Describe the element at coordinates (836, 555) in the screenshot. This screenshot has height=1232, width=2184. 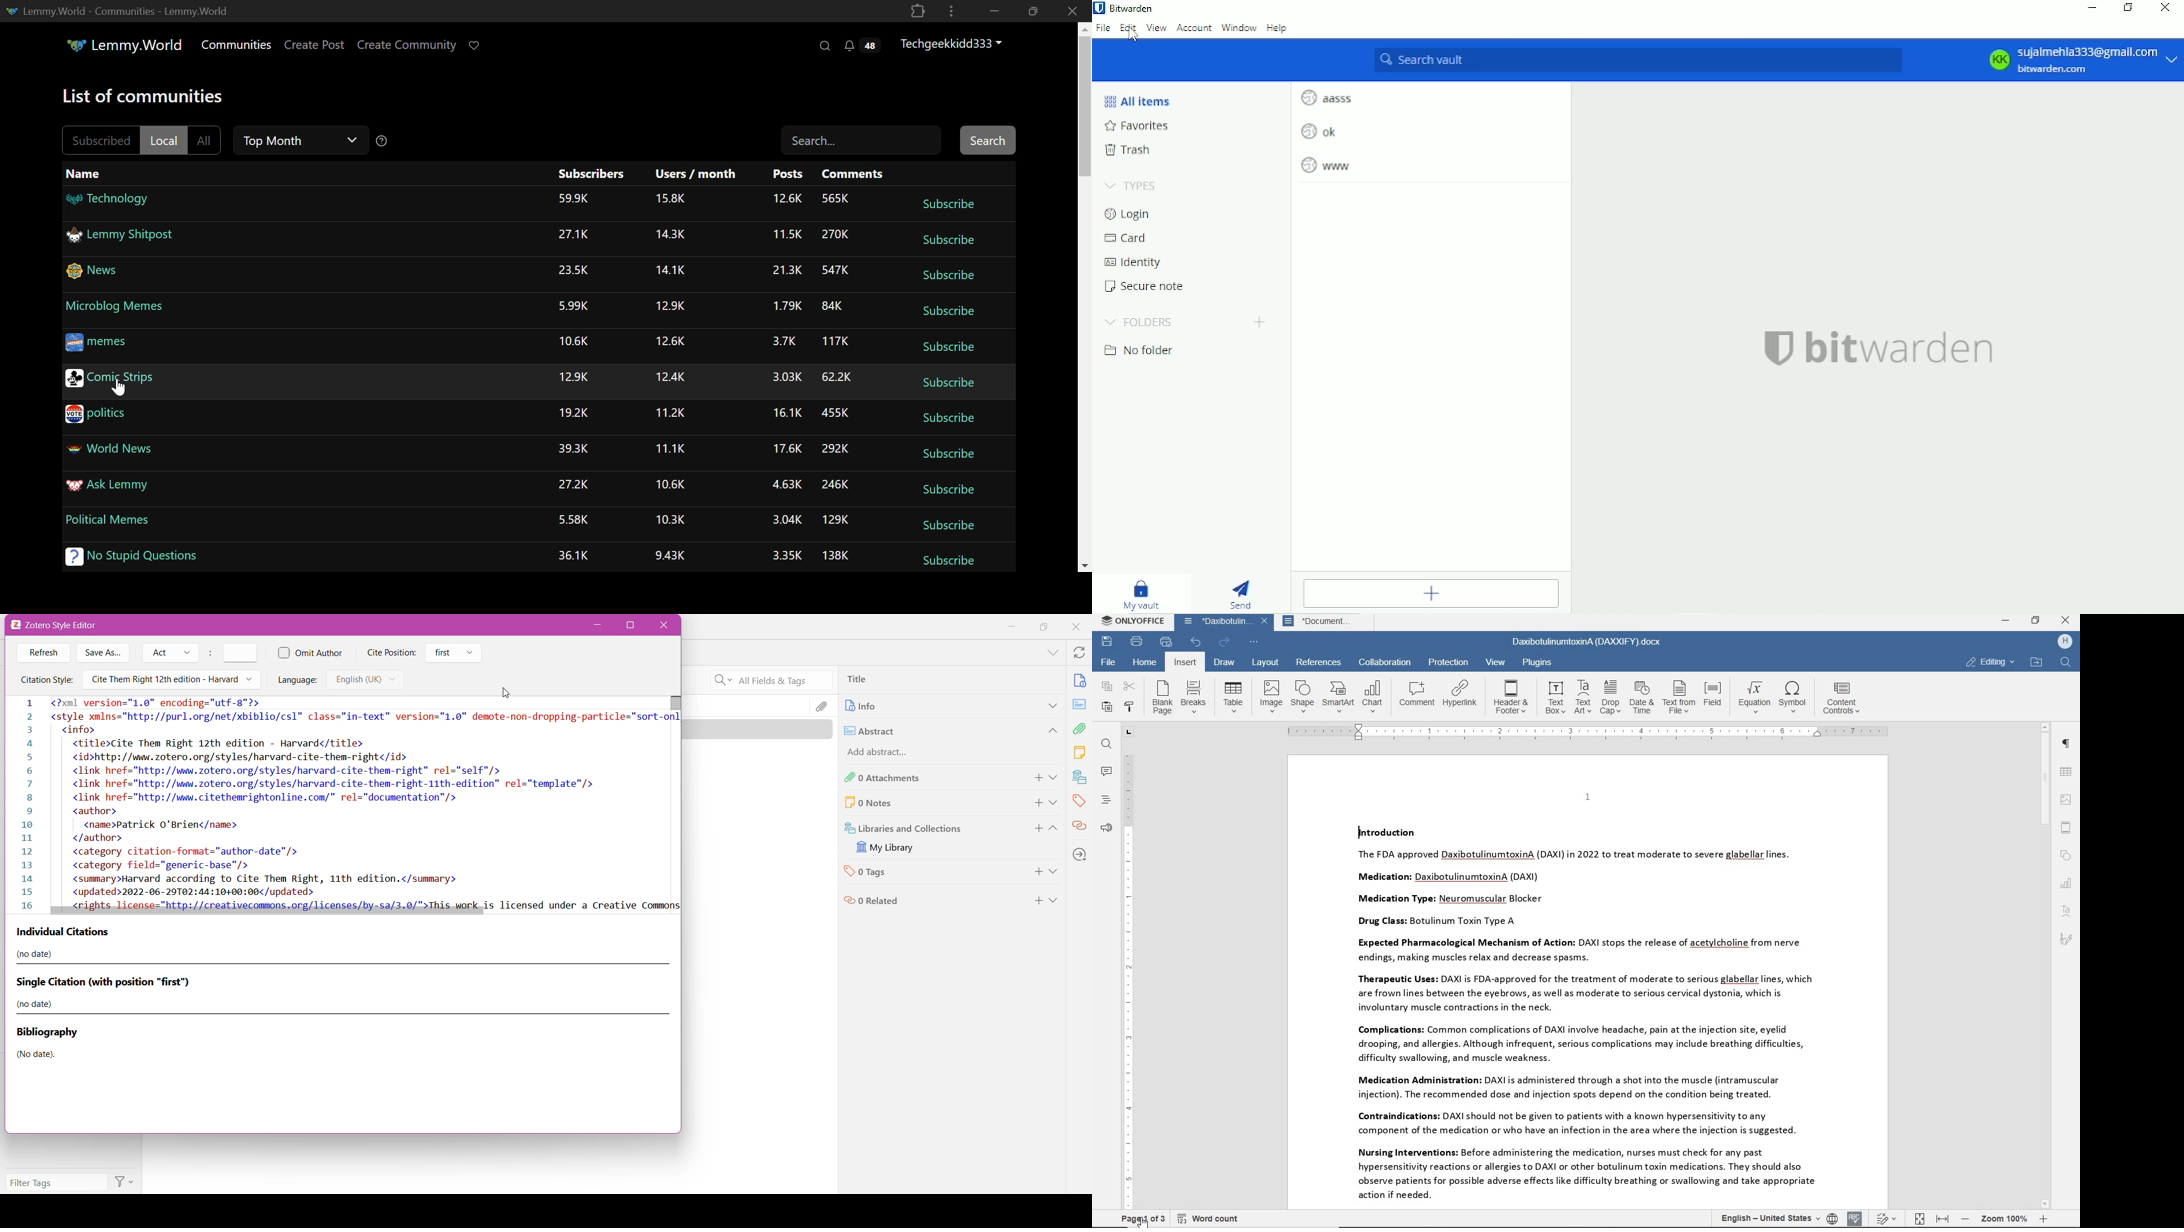
I see `138K` at that location.